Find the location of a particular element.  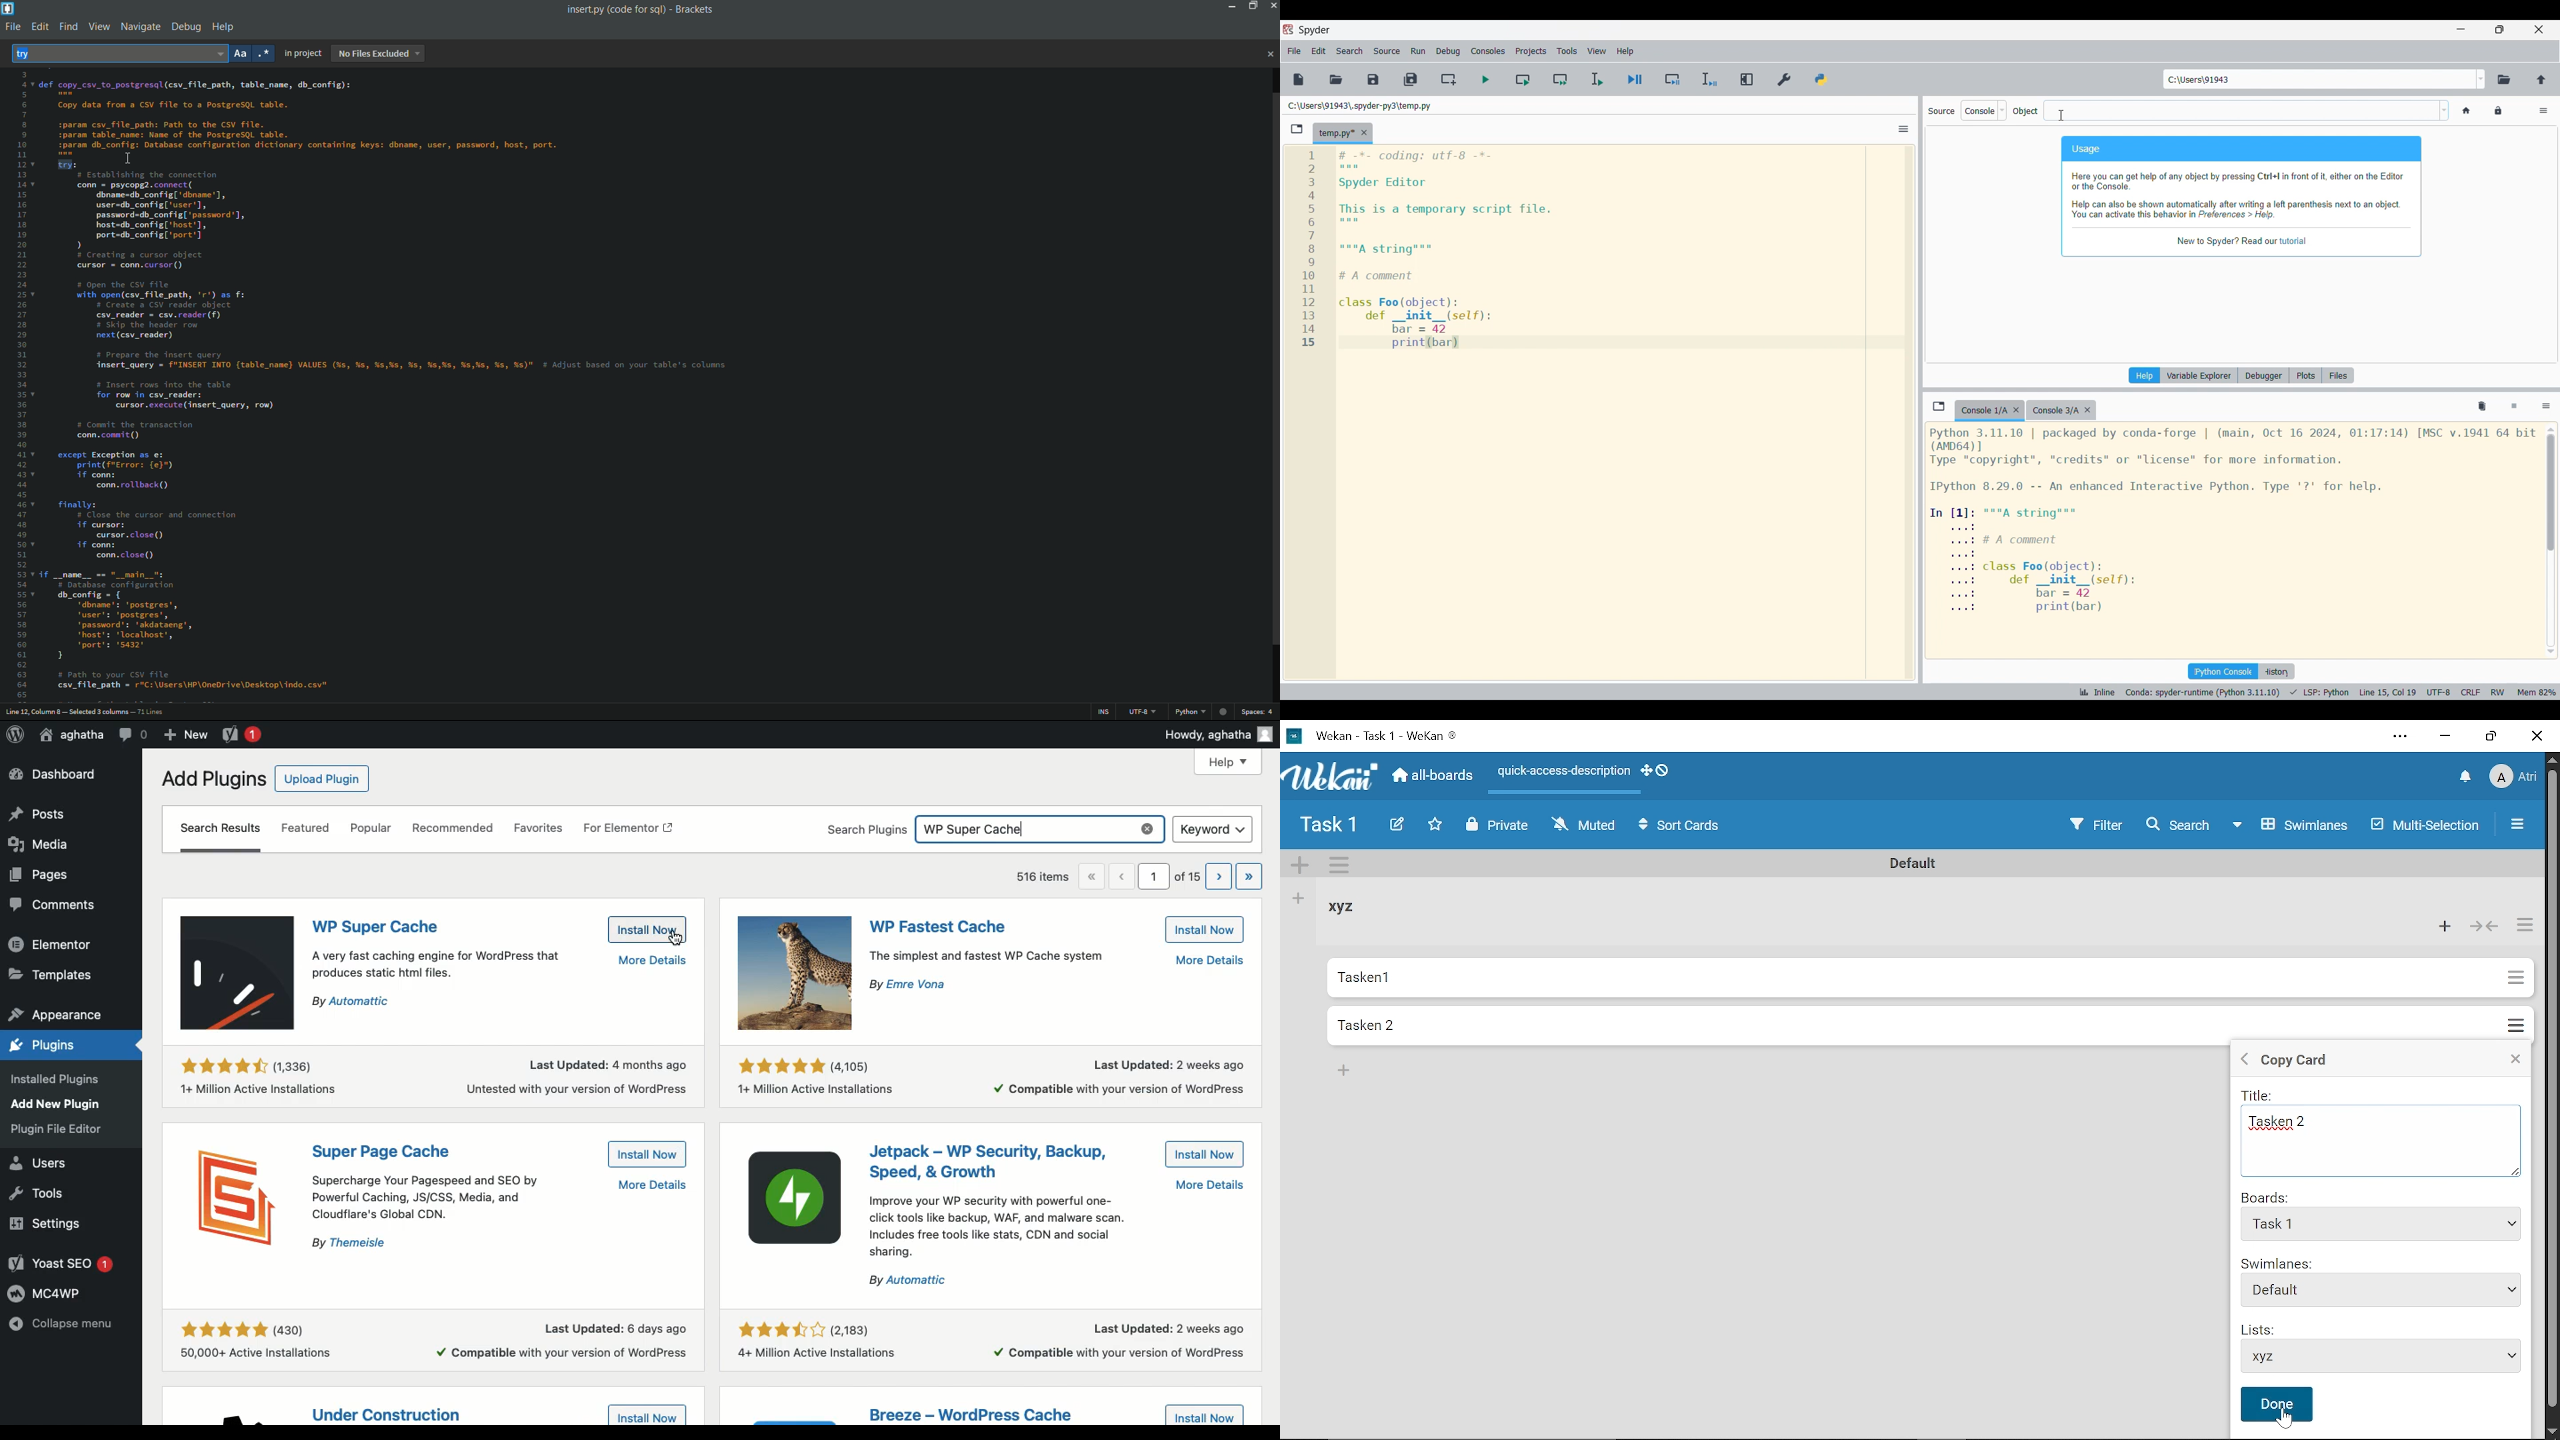

Current tab is located at coordinates (1335, 133).